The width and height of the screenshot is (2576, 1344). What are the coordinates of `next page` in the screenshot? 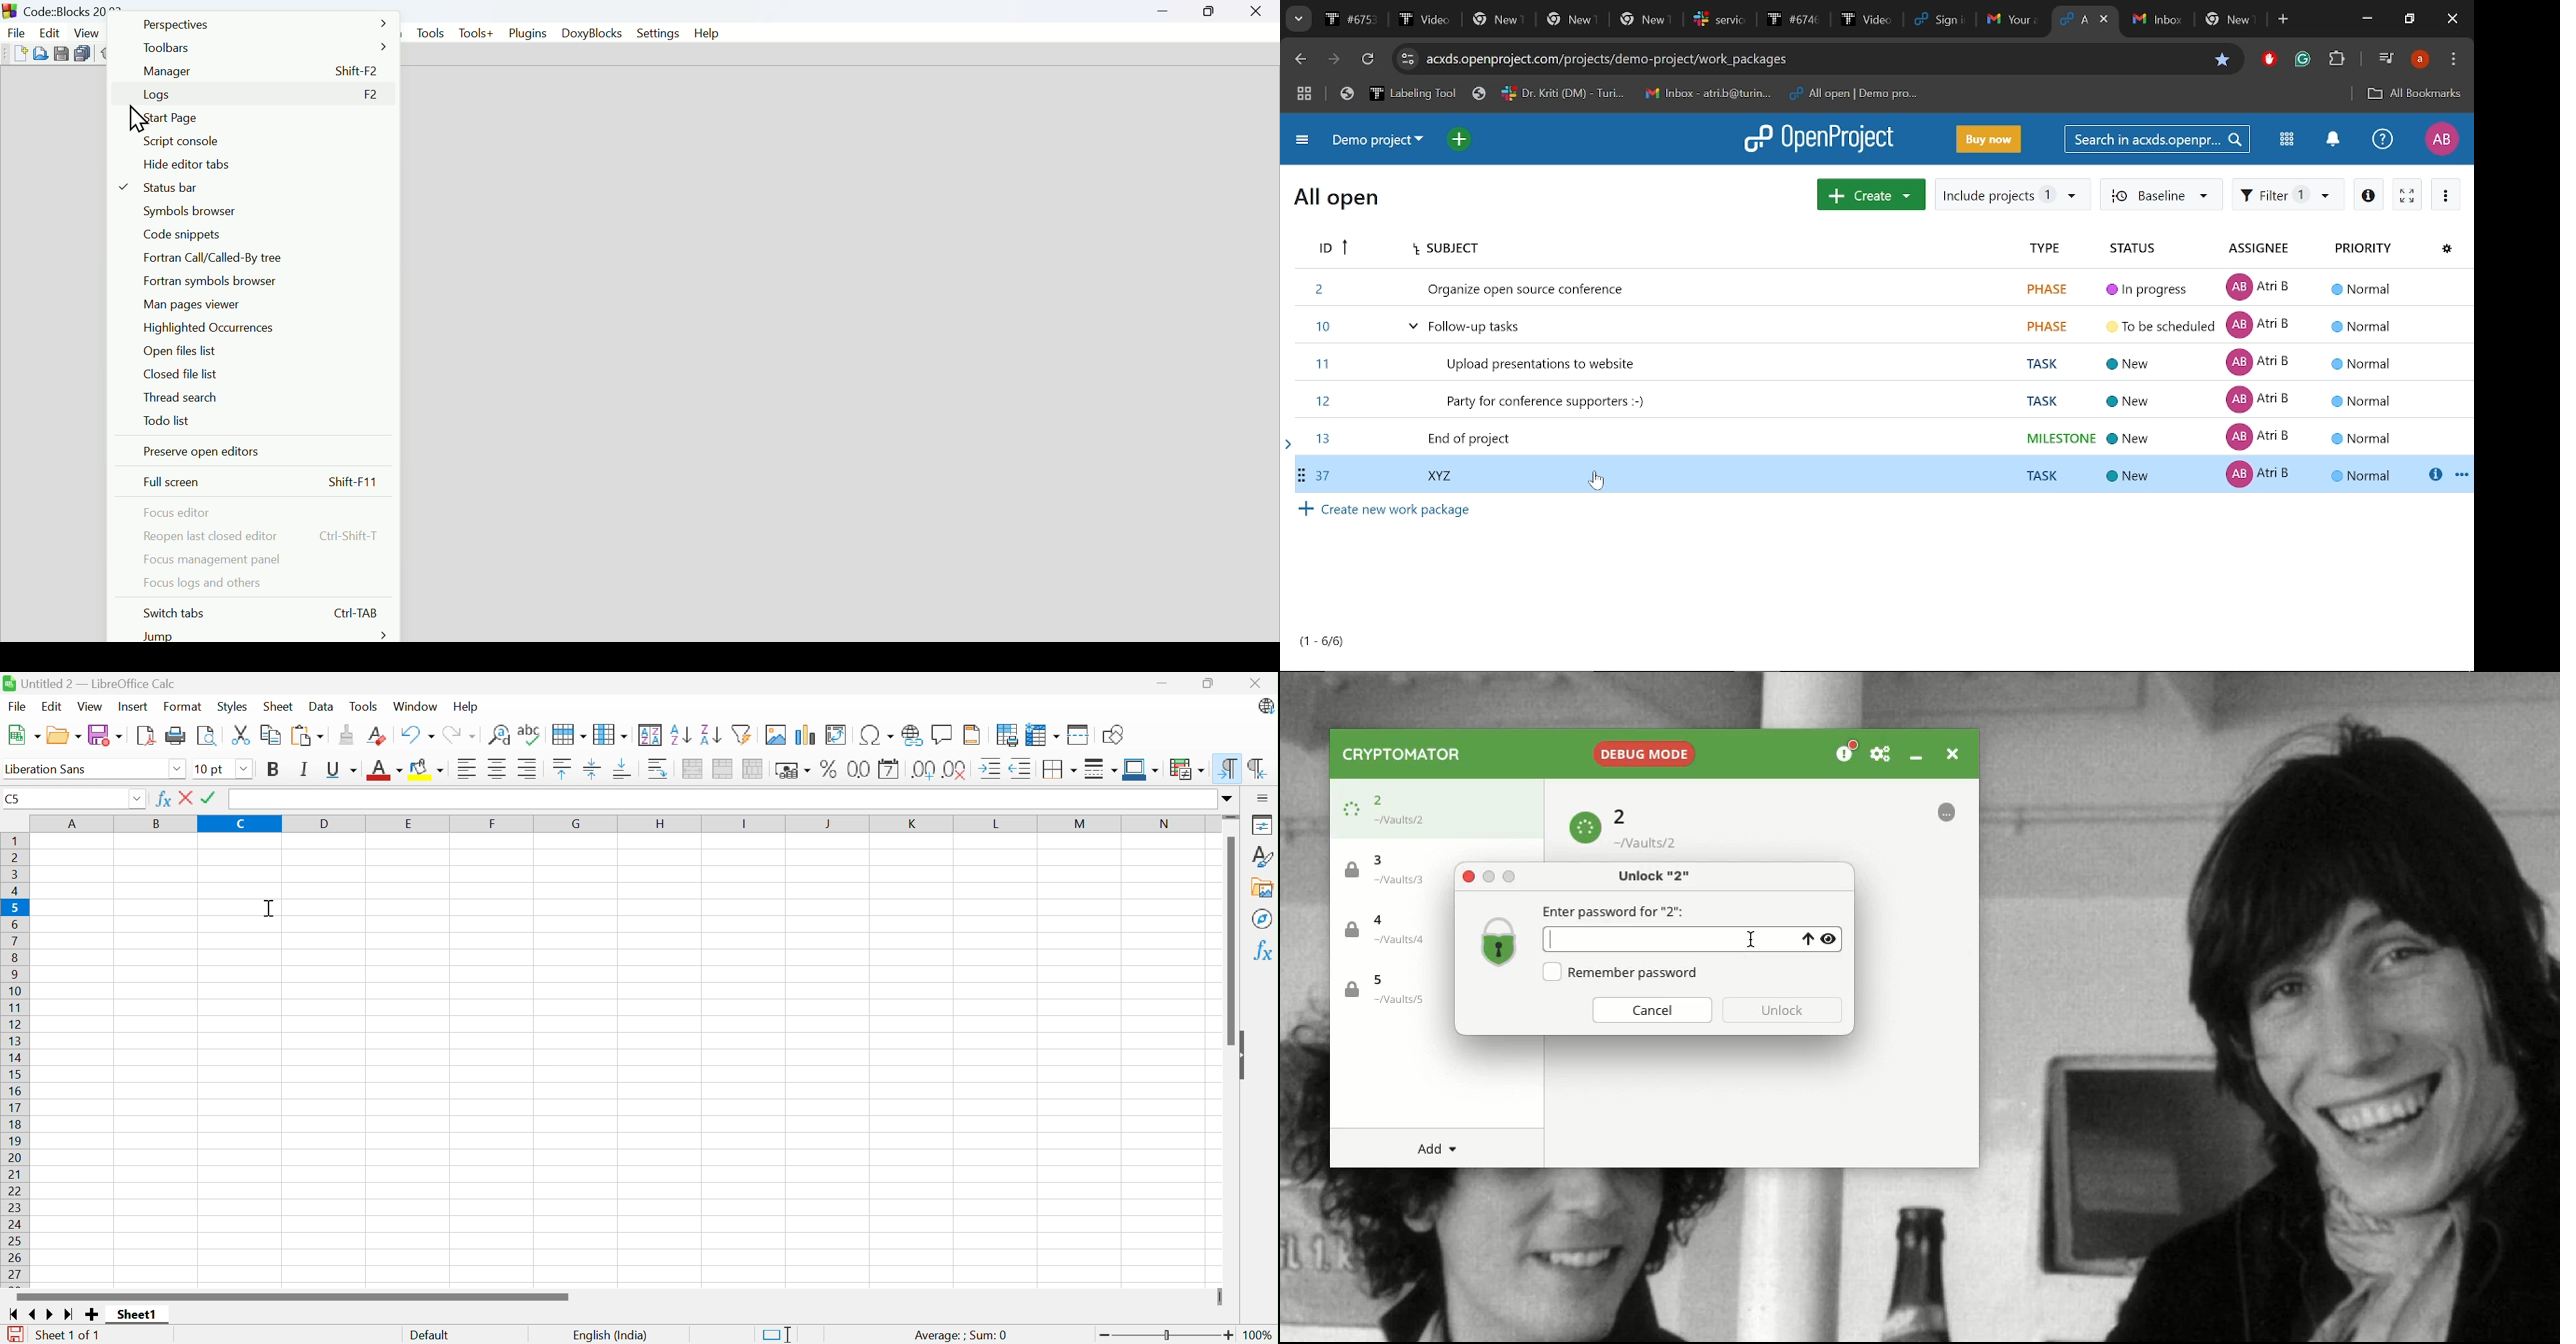 It's located at (1333, 60).